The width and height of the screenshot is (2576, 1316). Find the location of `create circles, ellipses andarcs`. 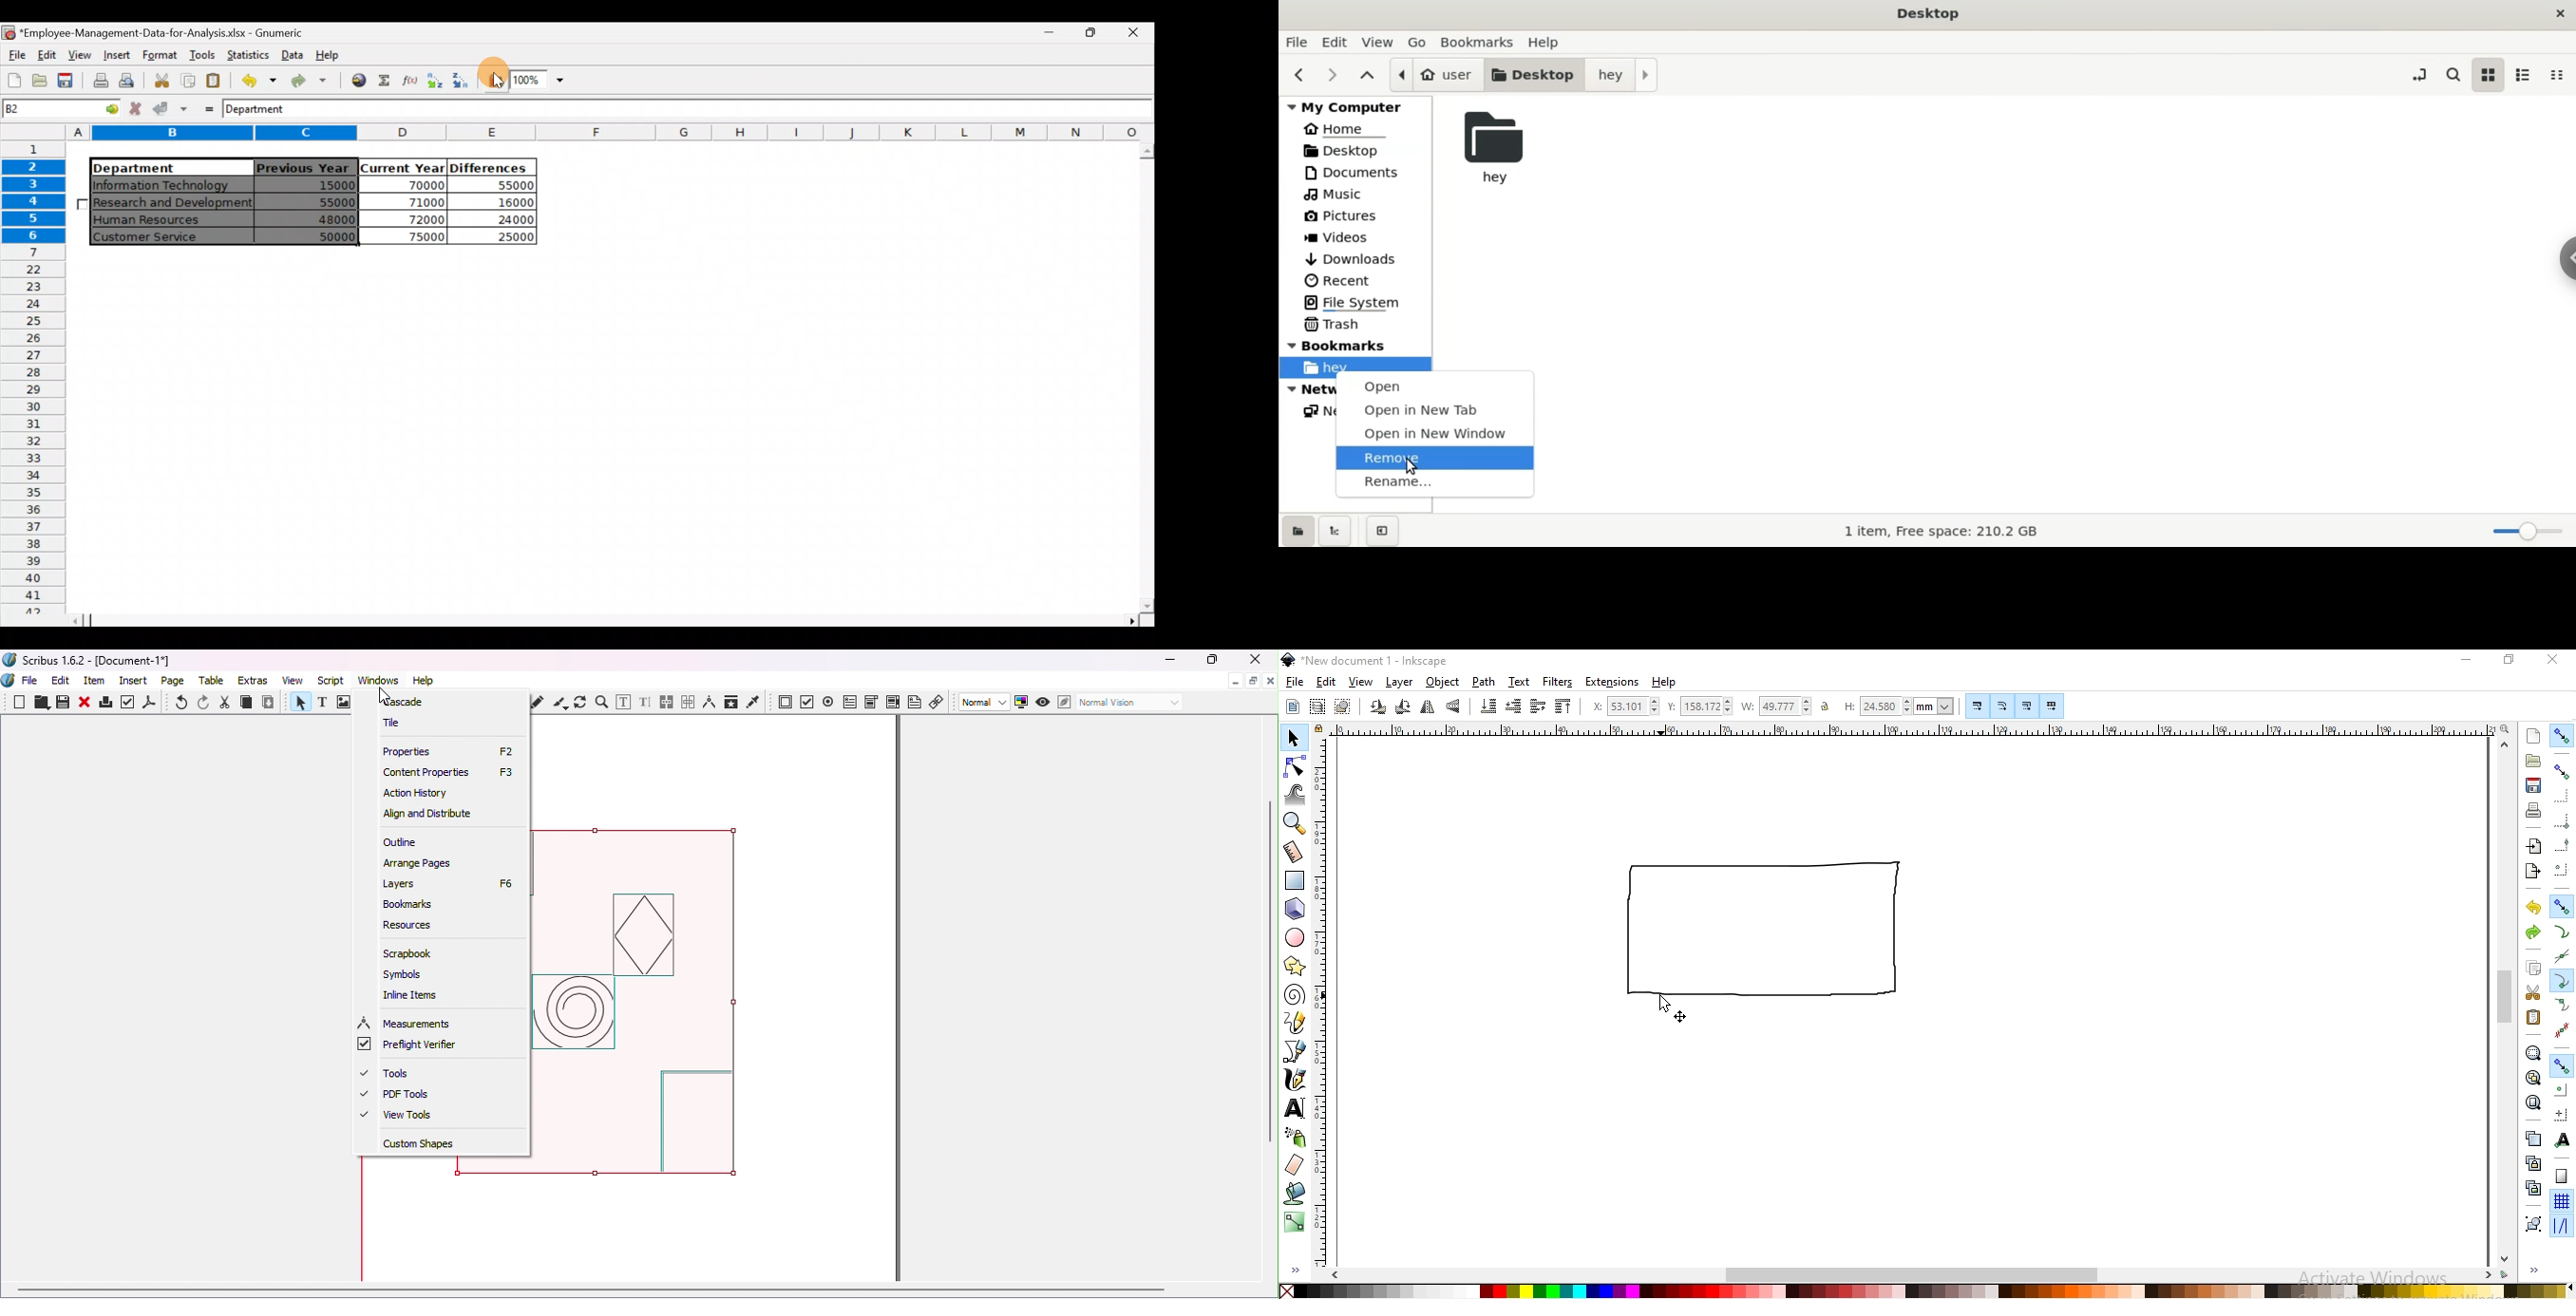

create circles, ellipses andarcs is located at coordinates (1296, 938).